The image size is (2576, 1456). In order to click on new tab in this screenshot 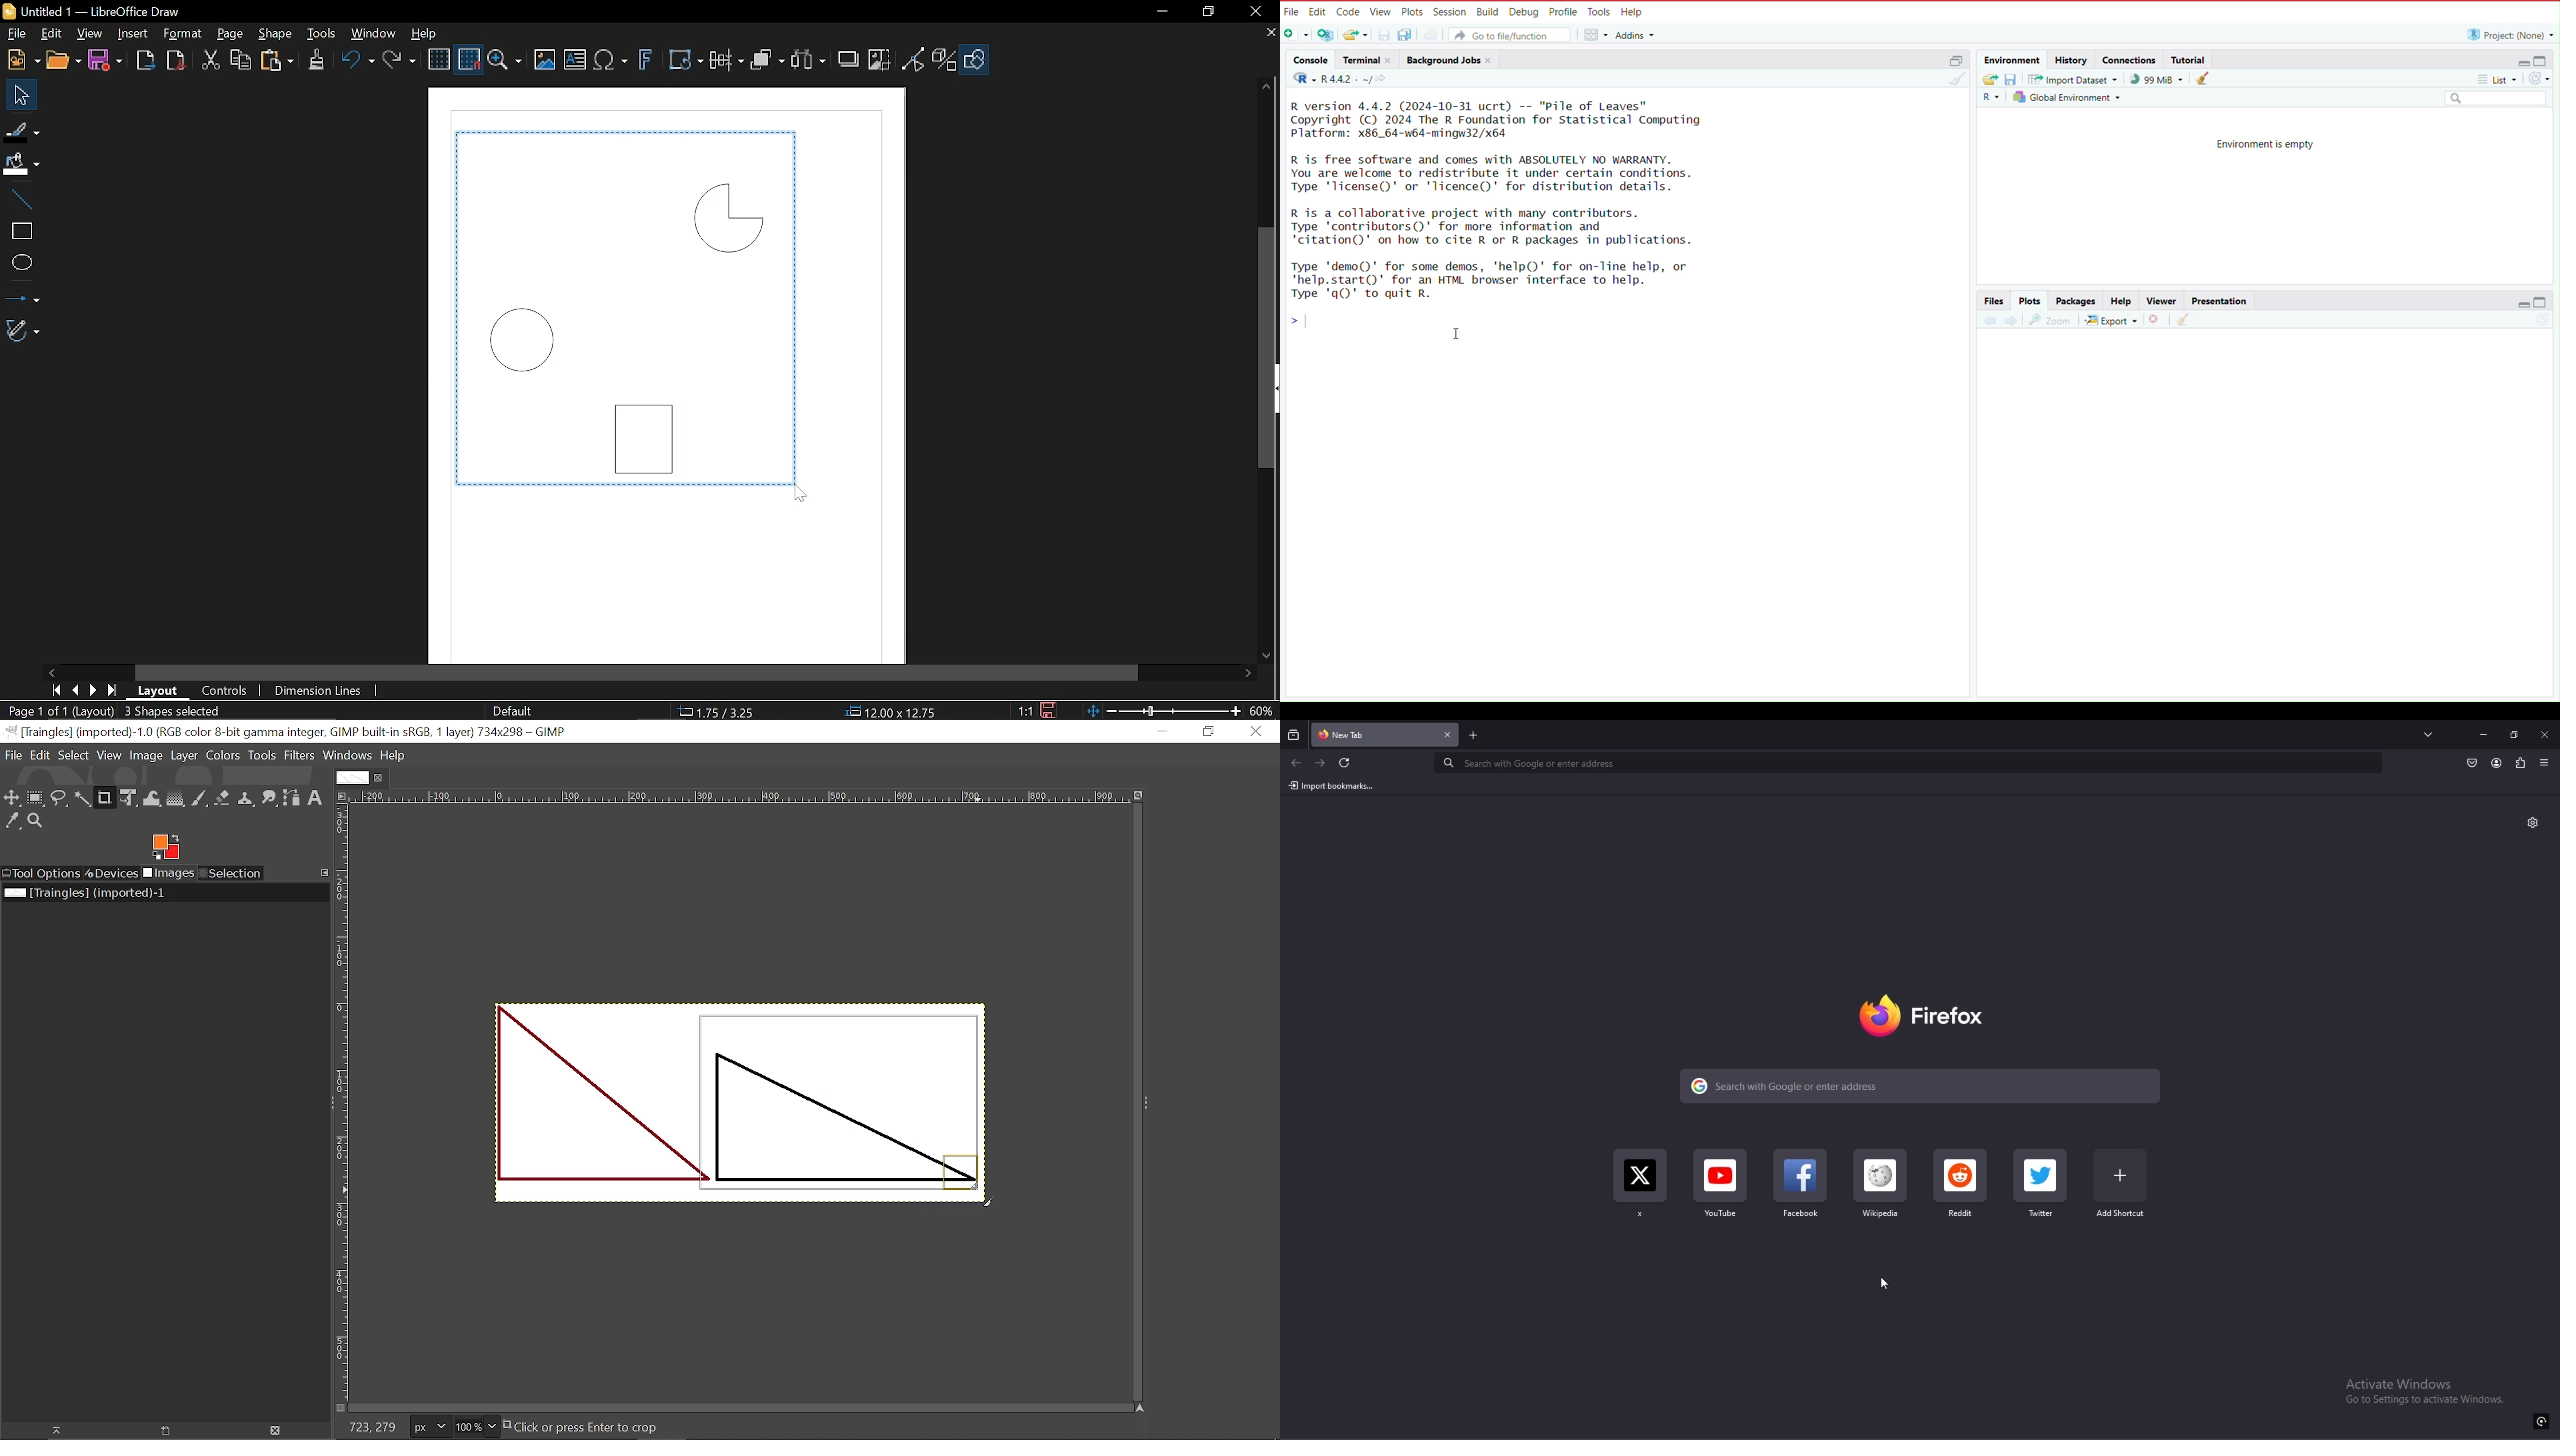, I will do `click(1474, 736)`.